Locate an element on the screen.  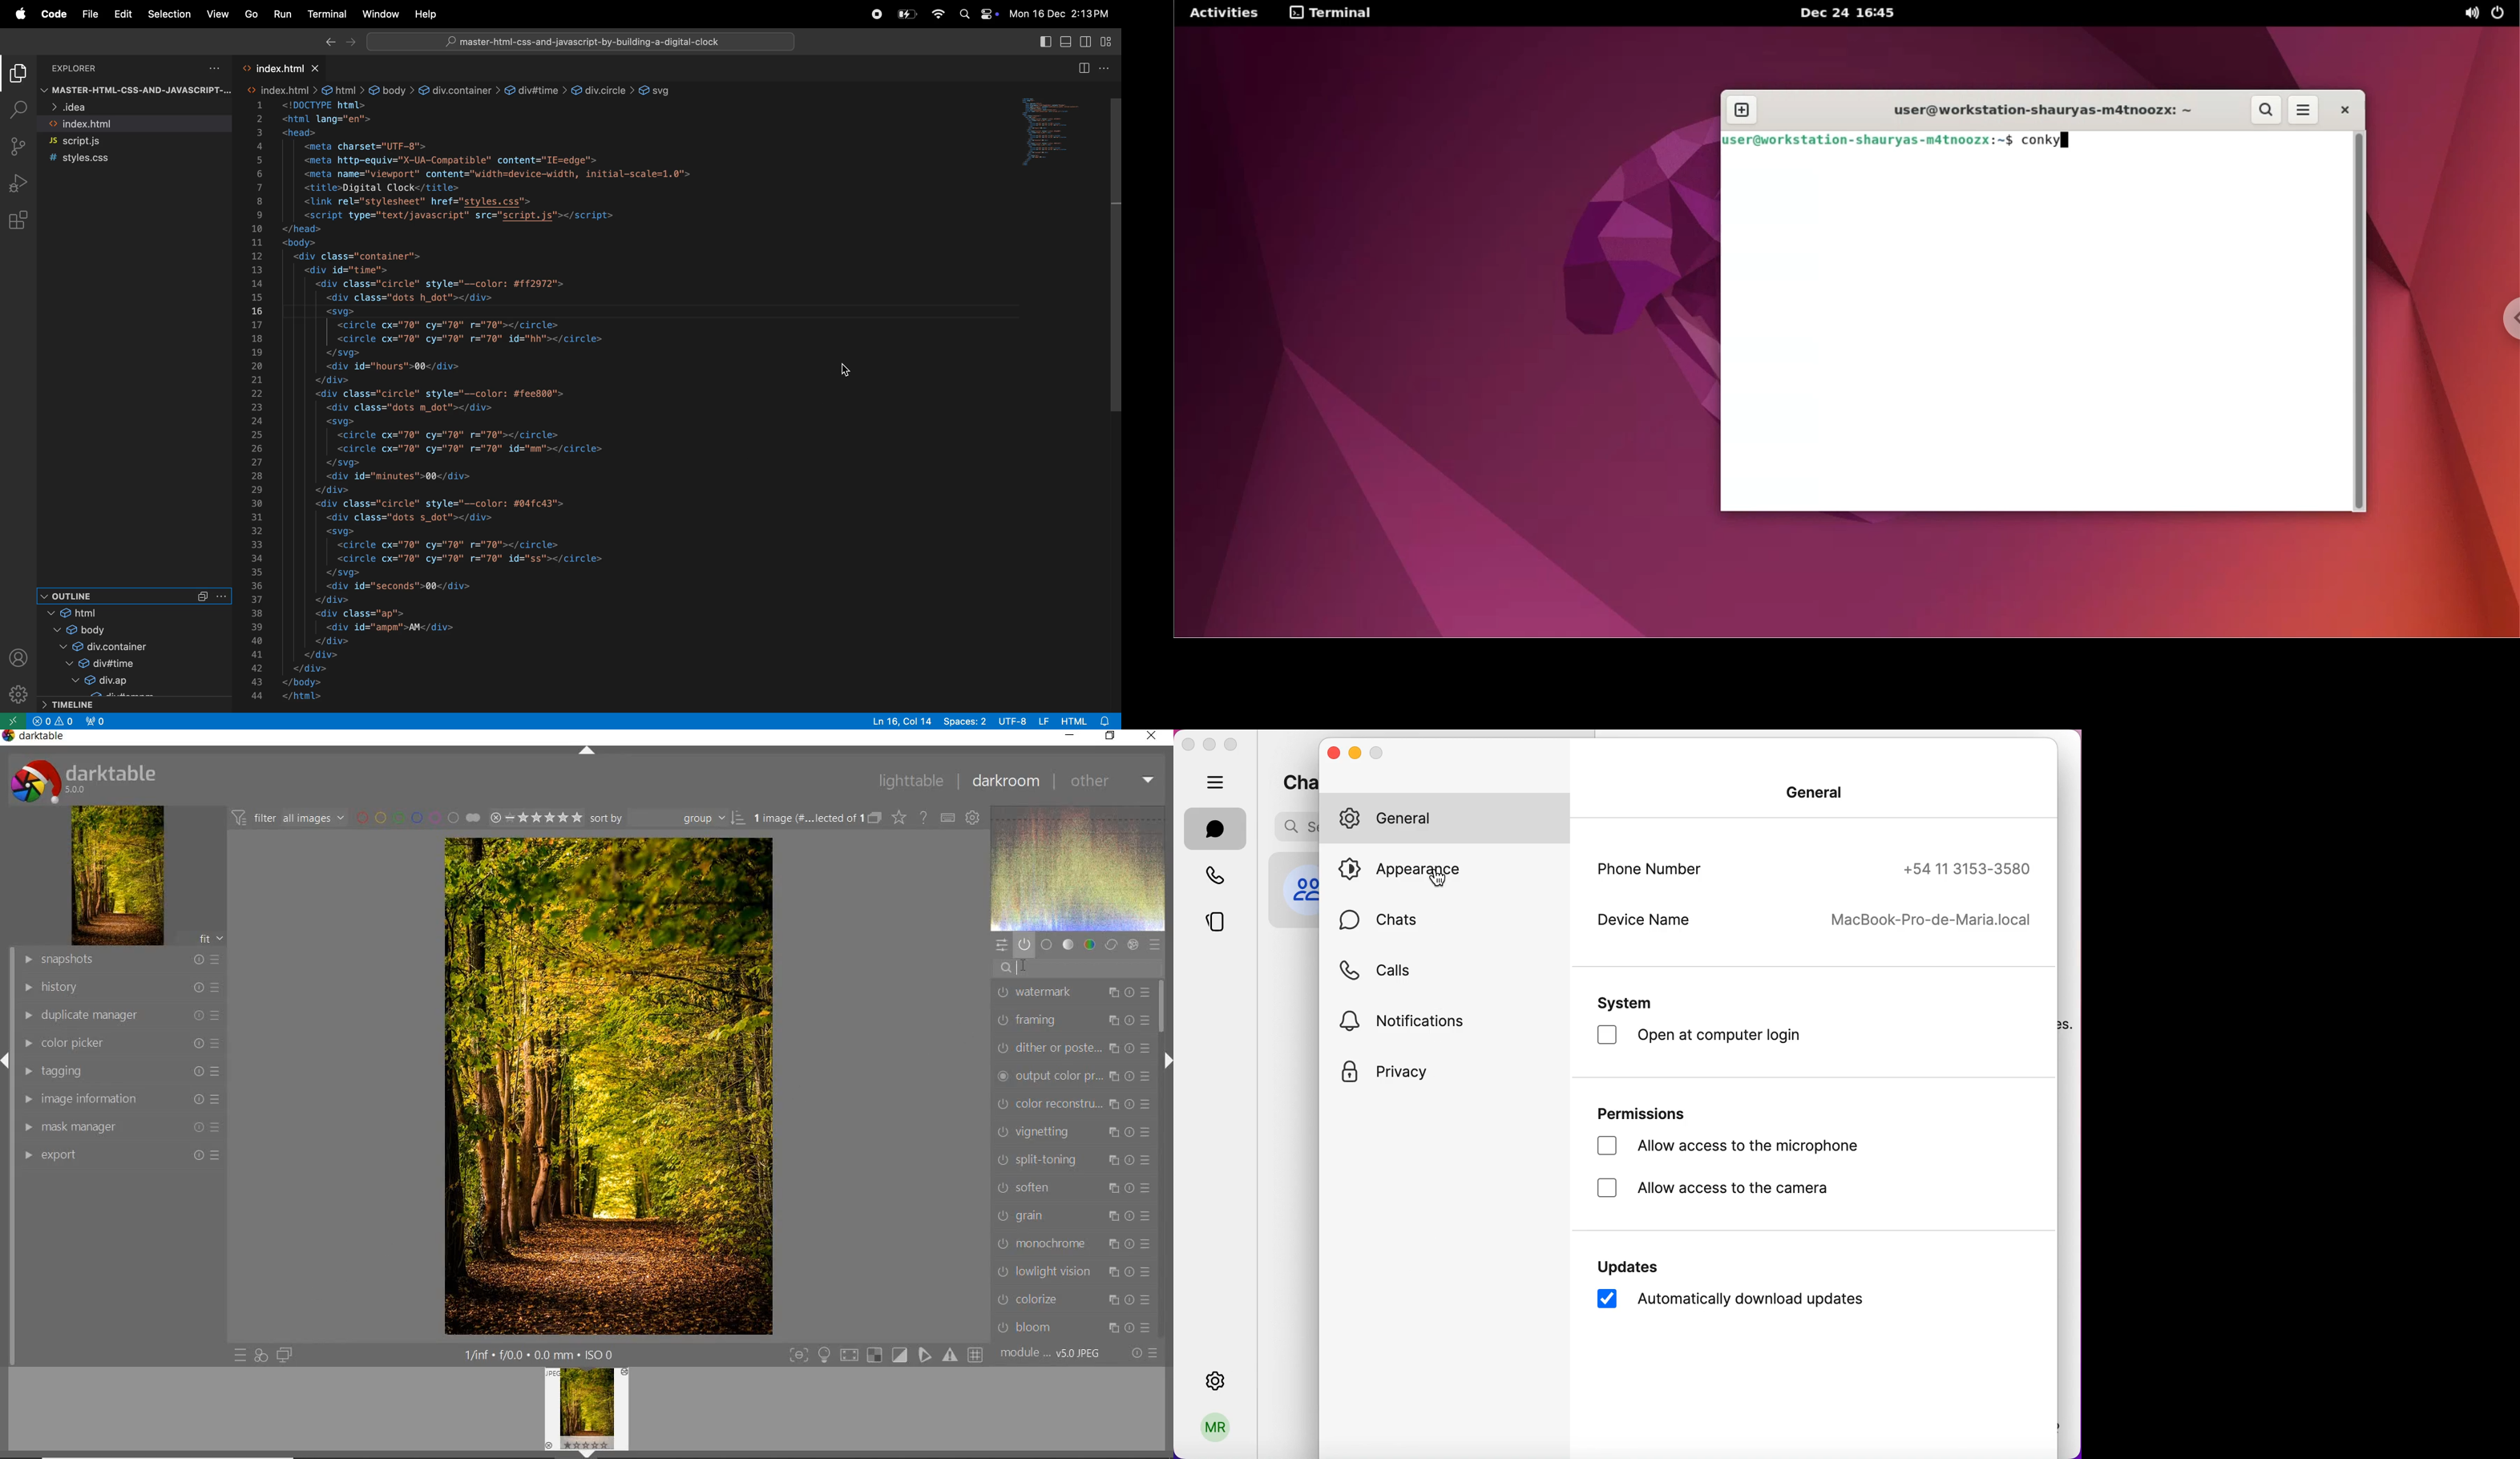
chats is located at coordinates (1293, 781).